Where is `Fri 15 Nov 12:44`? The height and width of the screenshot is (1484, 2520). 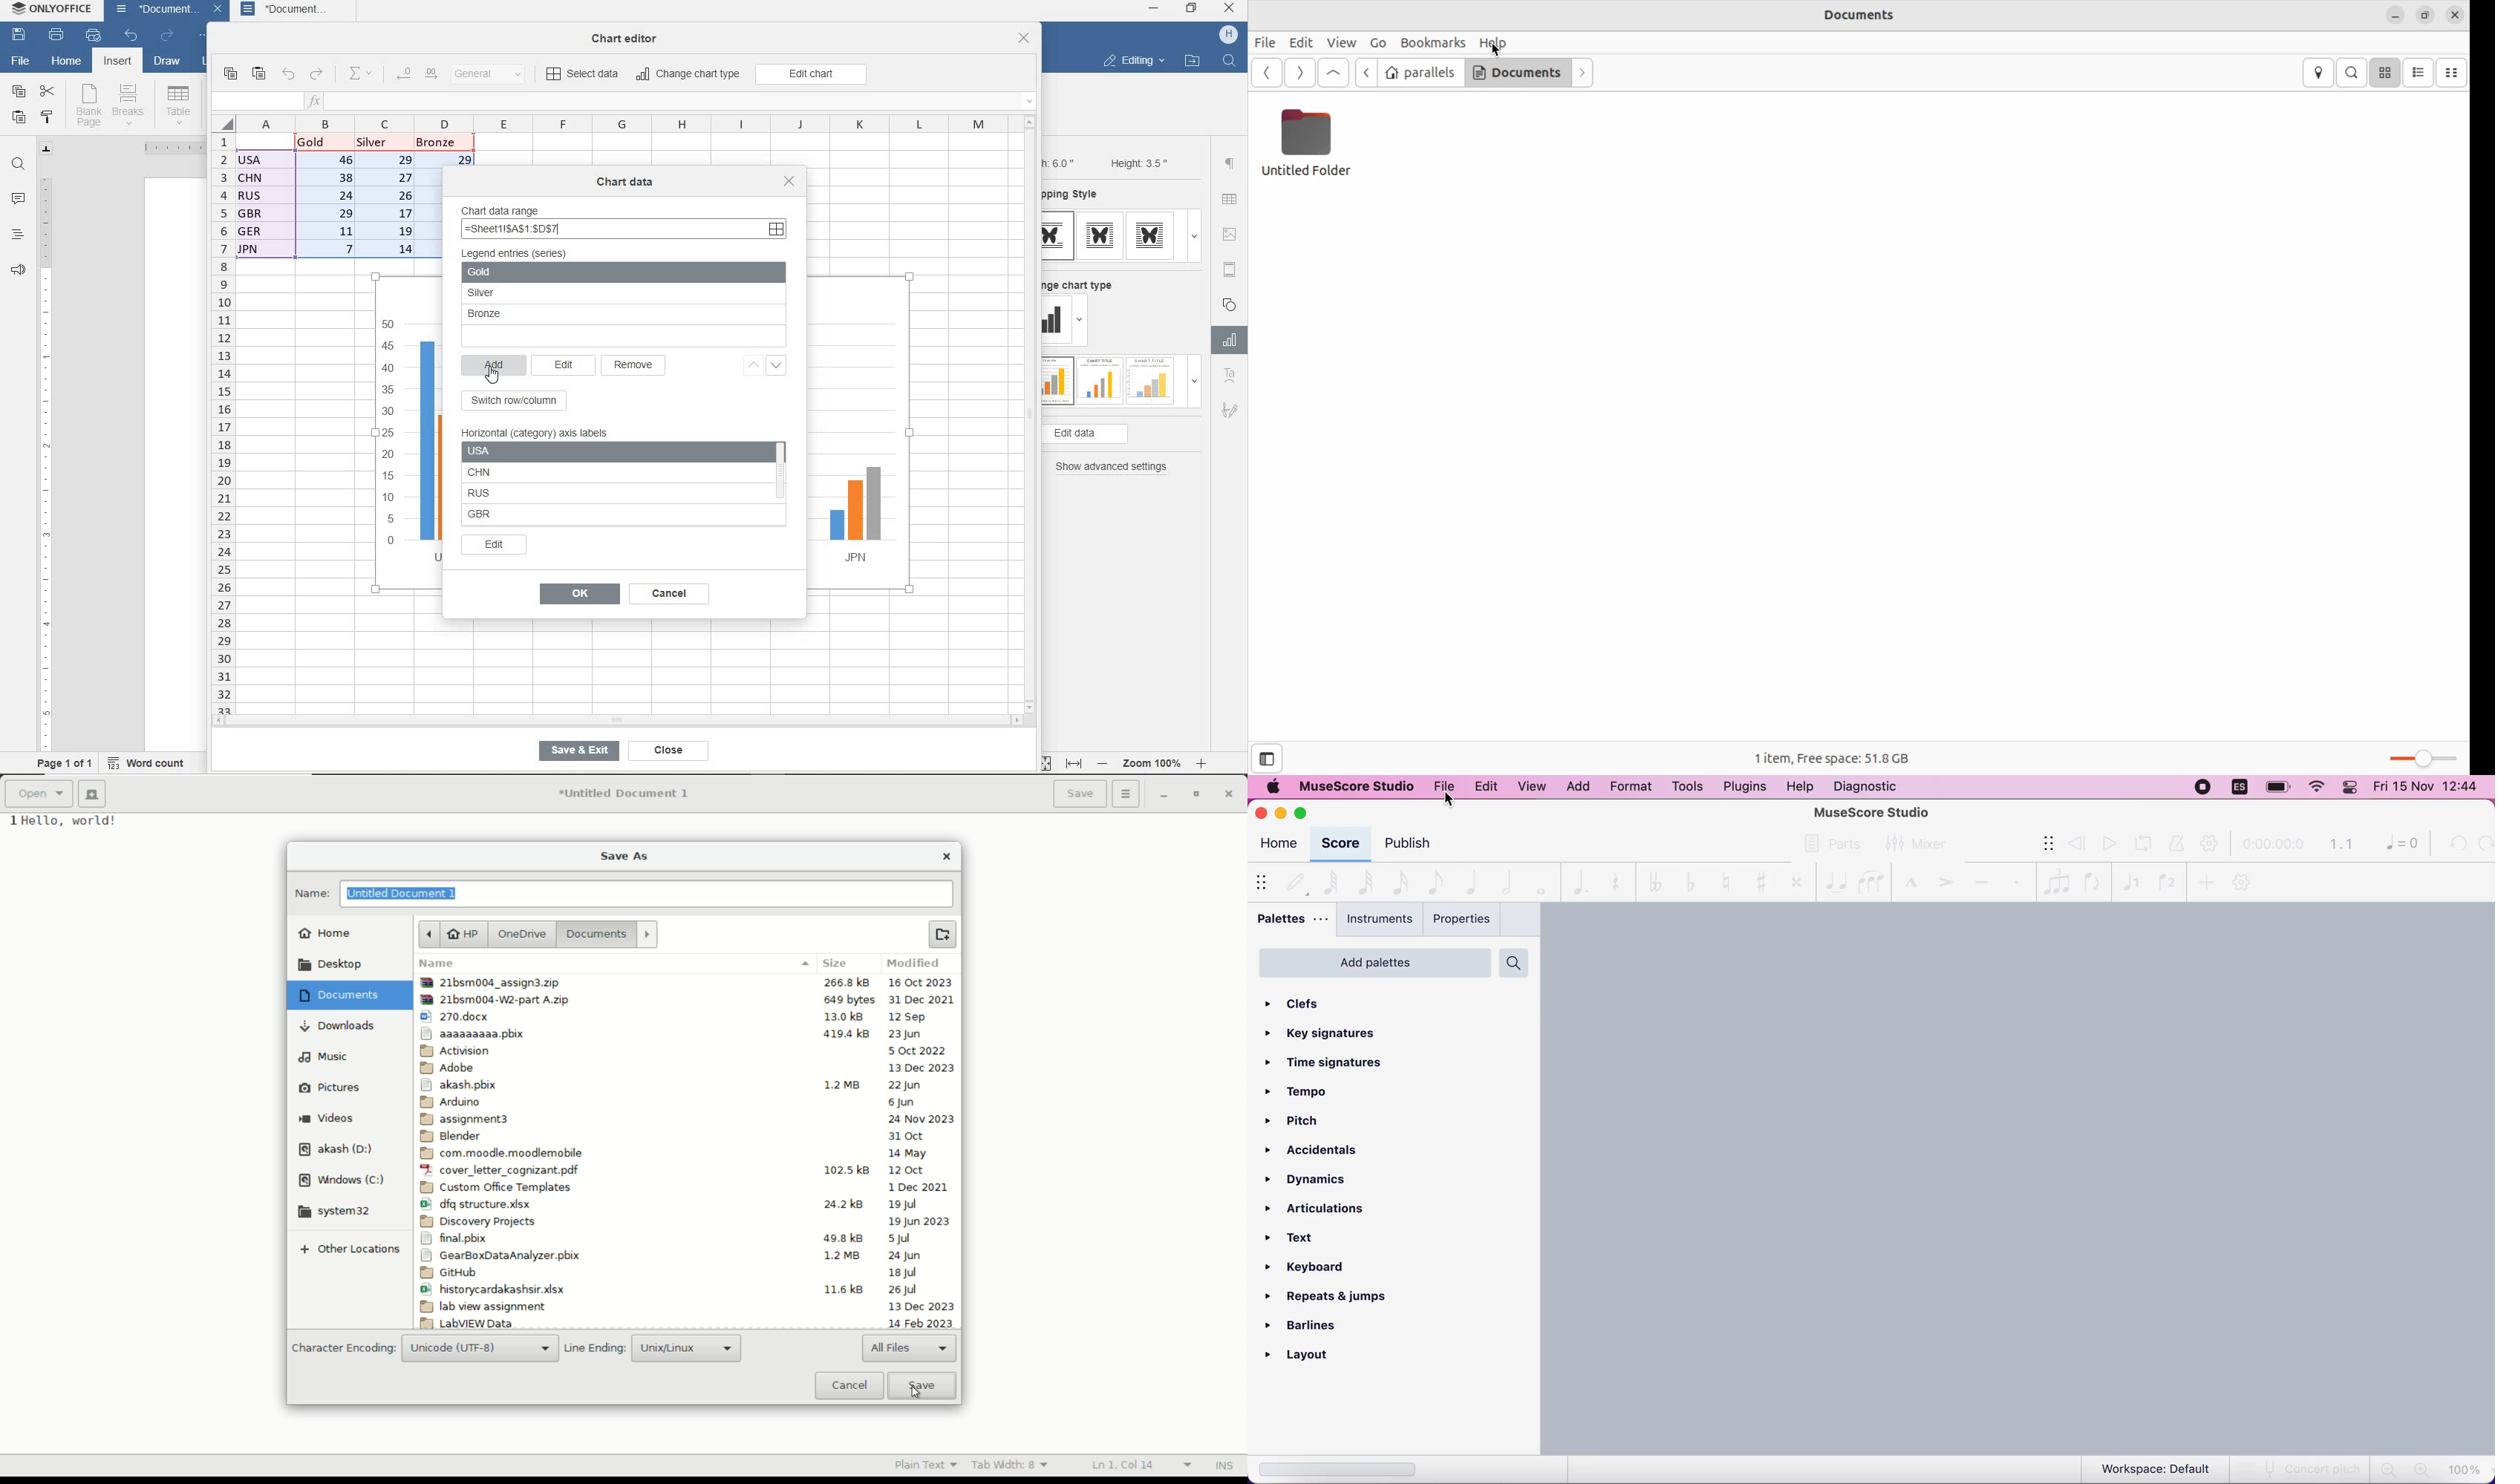
Fri 15 Nov 12:44 is located at coordinates (2429, 788).